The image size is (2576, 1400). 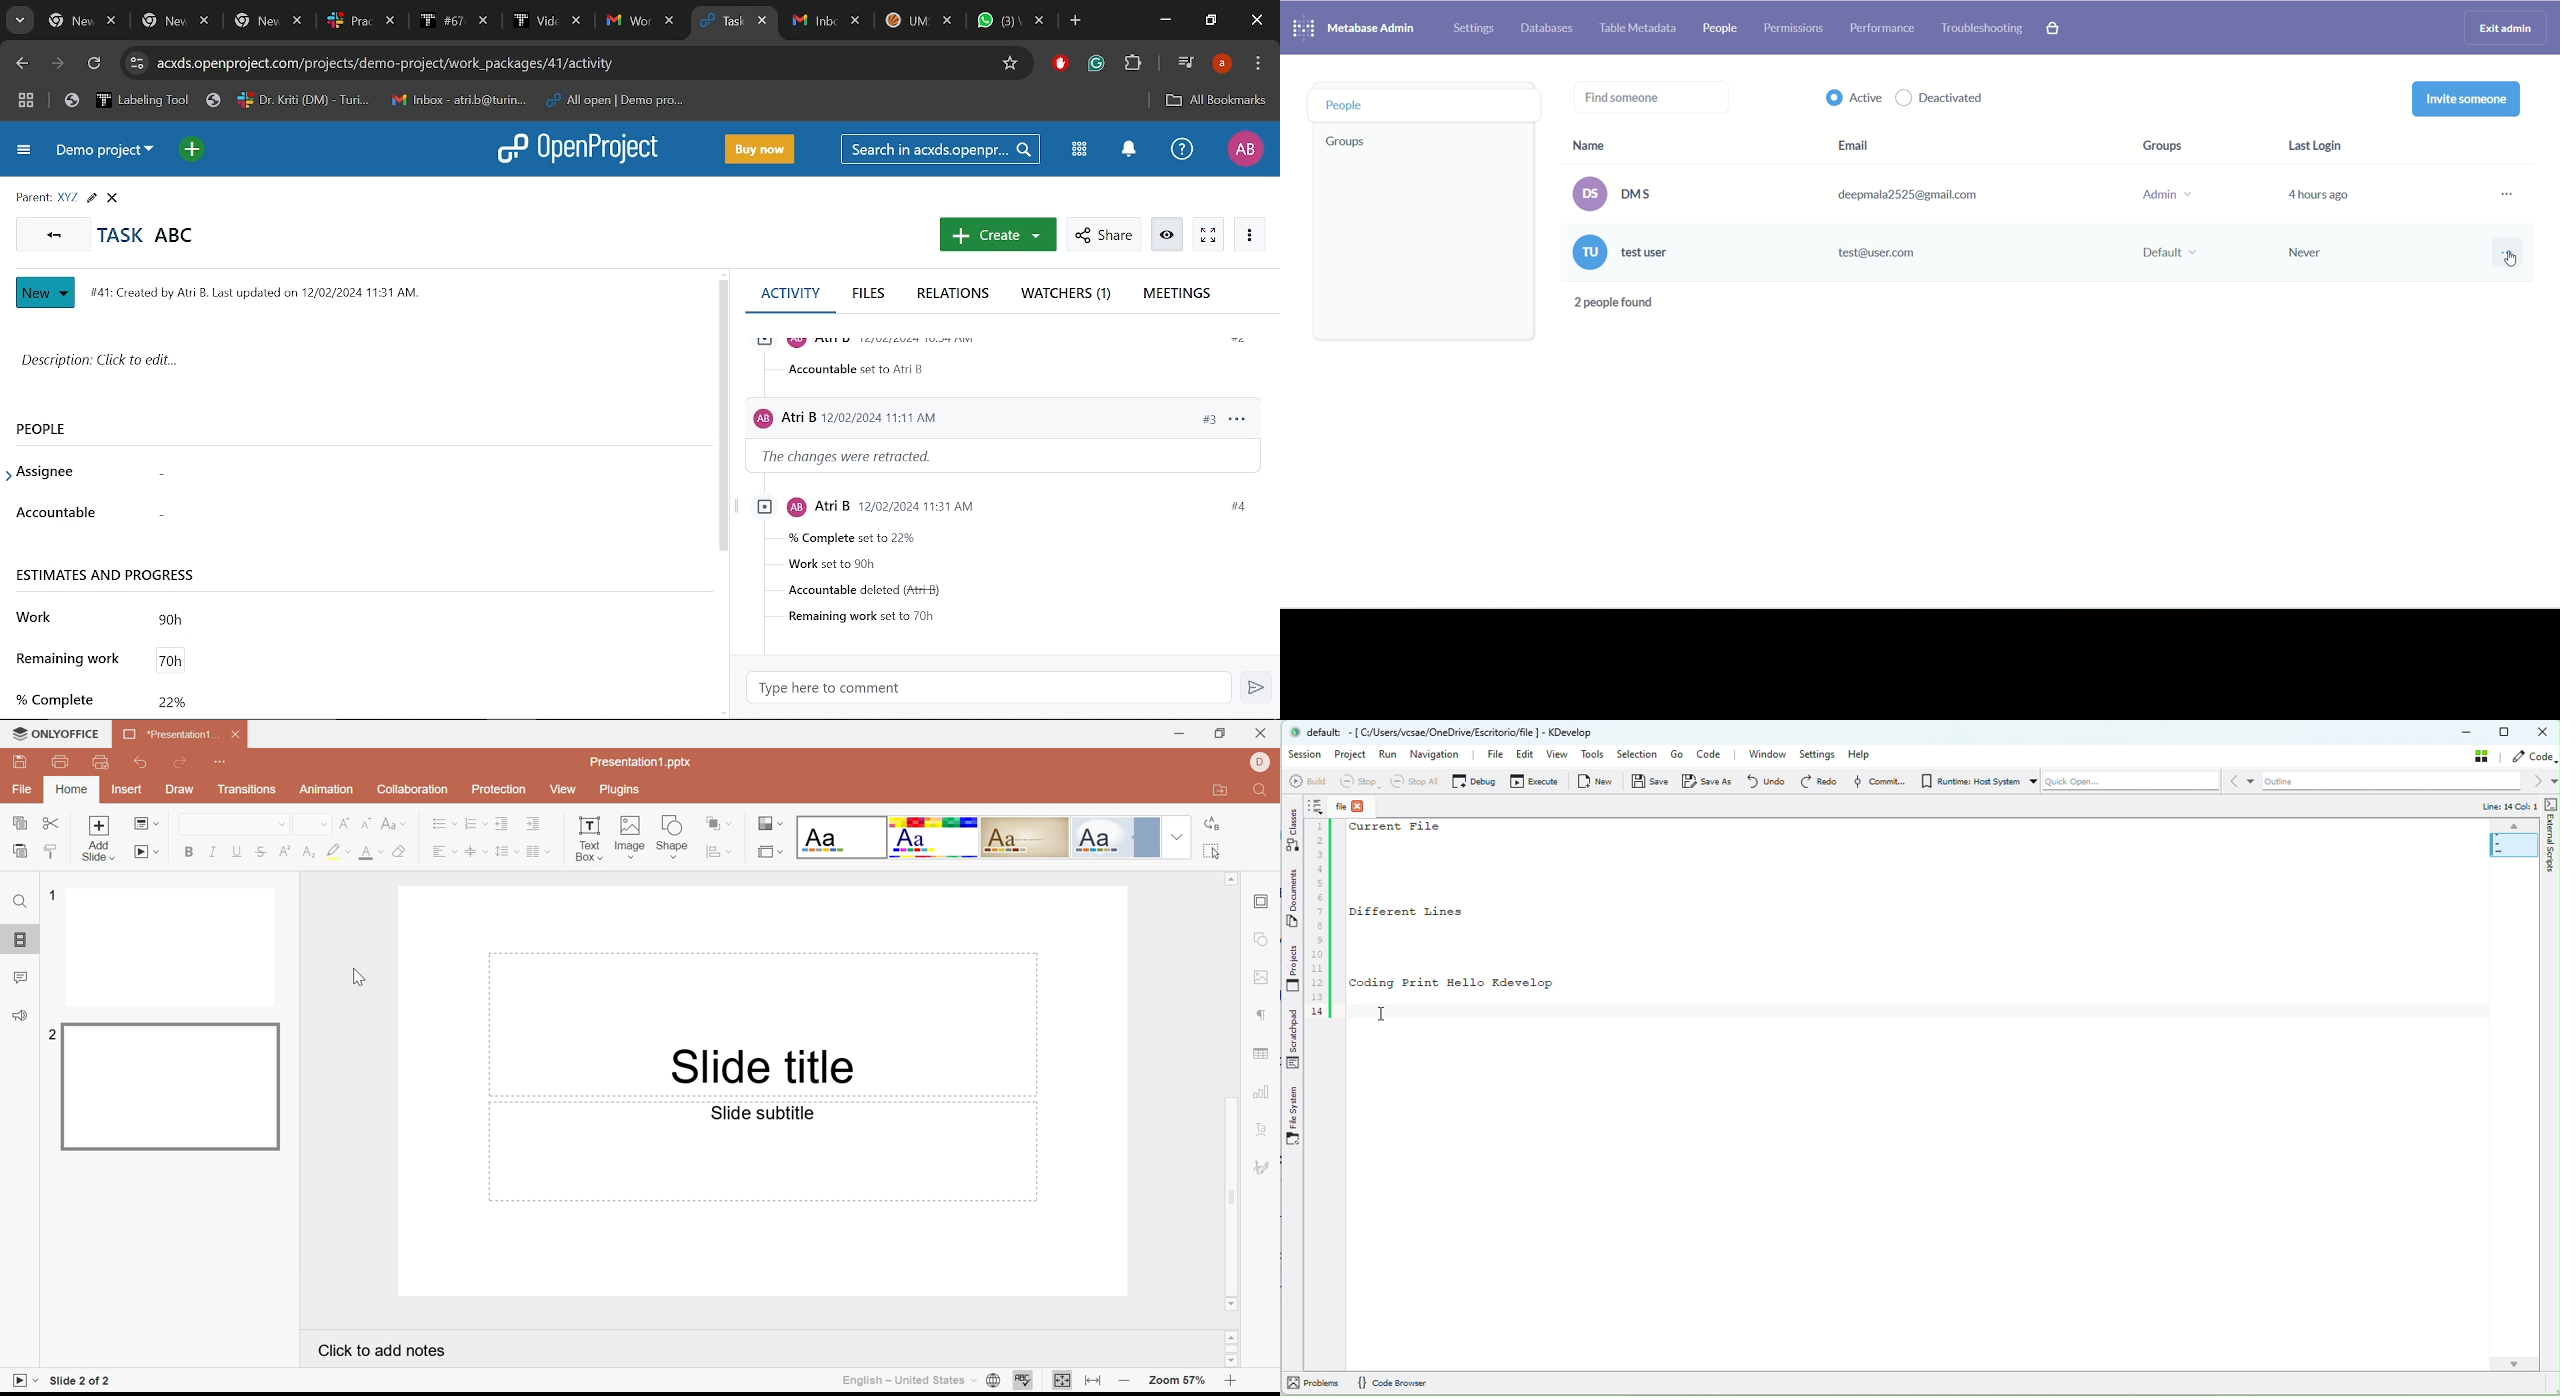 I want to click on Scroll down, so click(x=1231, y=1360).